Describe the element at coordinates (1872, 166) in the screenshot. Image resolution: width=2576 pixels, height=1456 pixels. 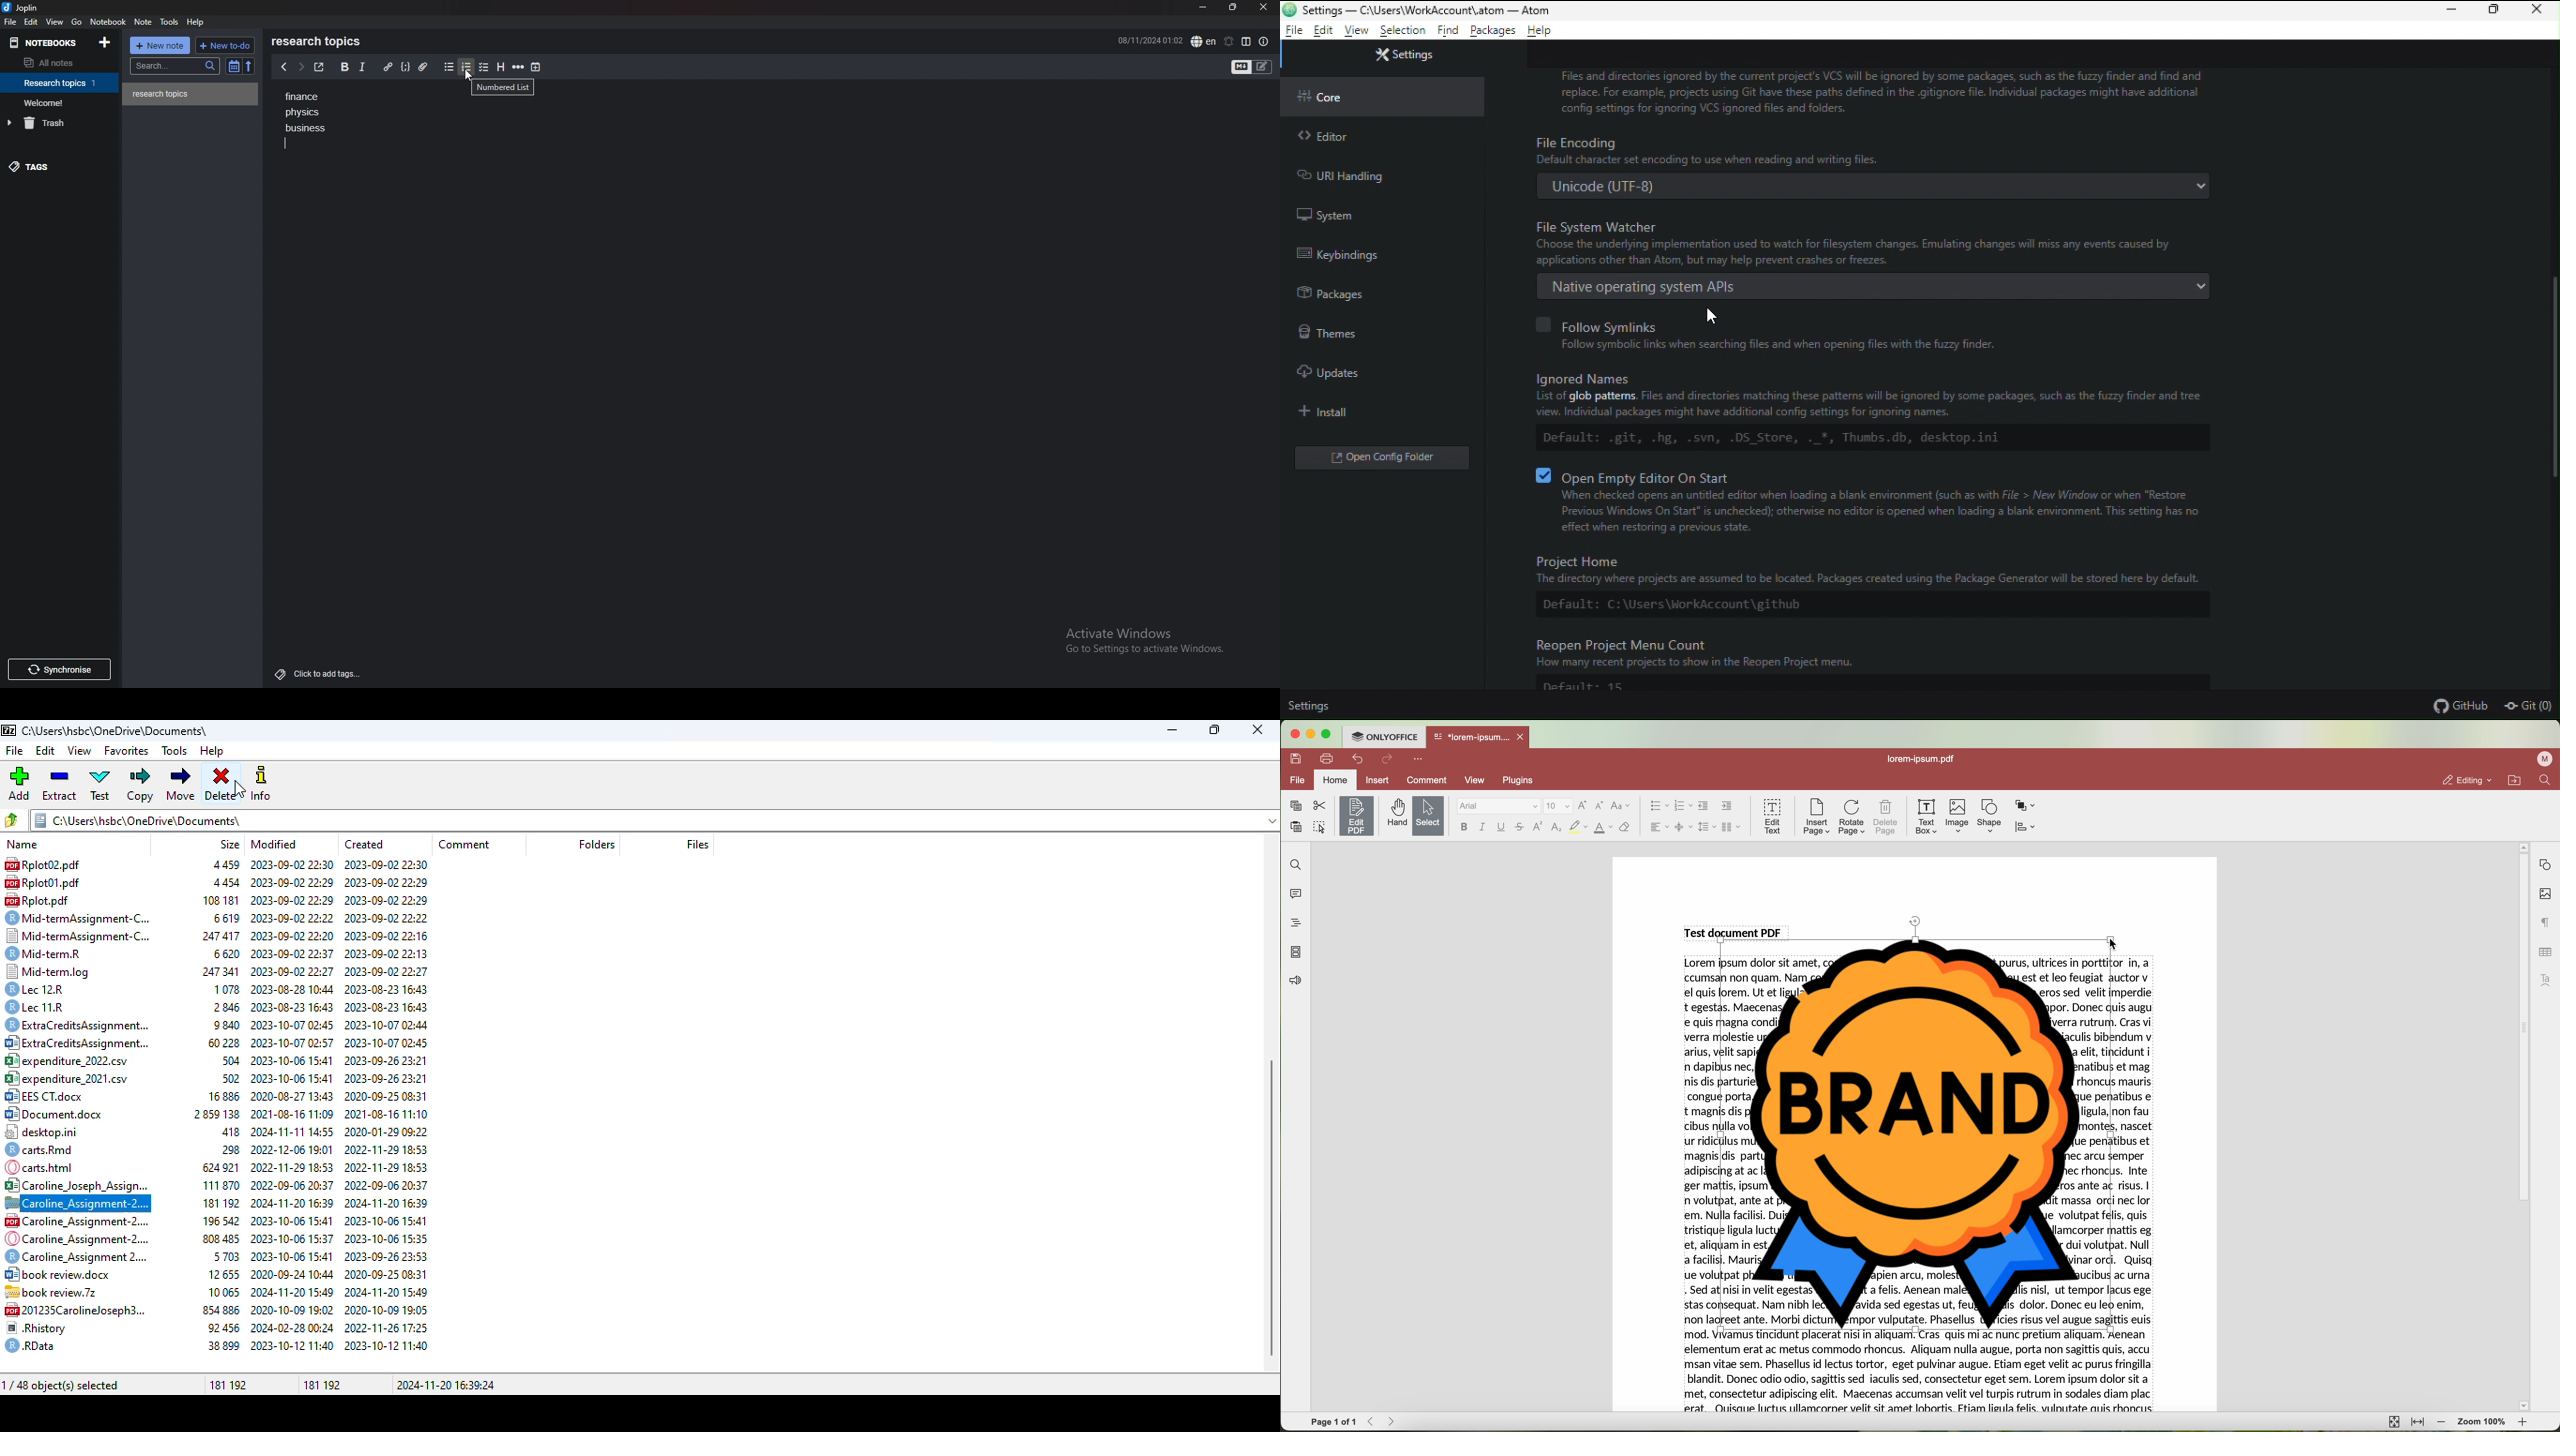
I see `File encoding` at that location.